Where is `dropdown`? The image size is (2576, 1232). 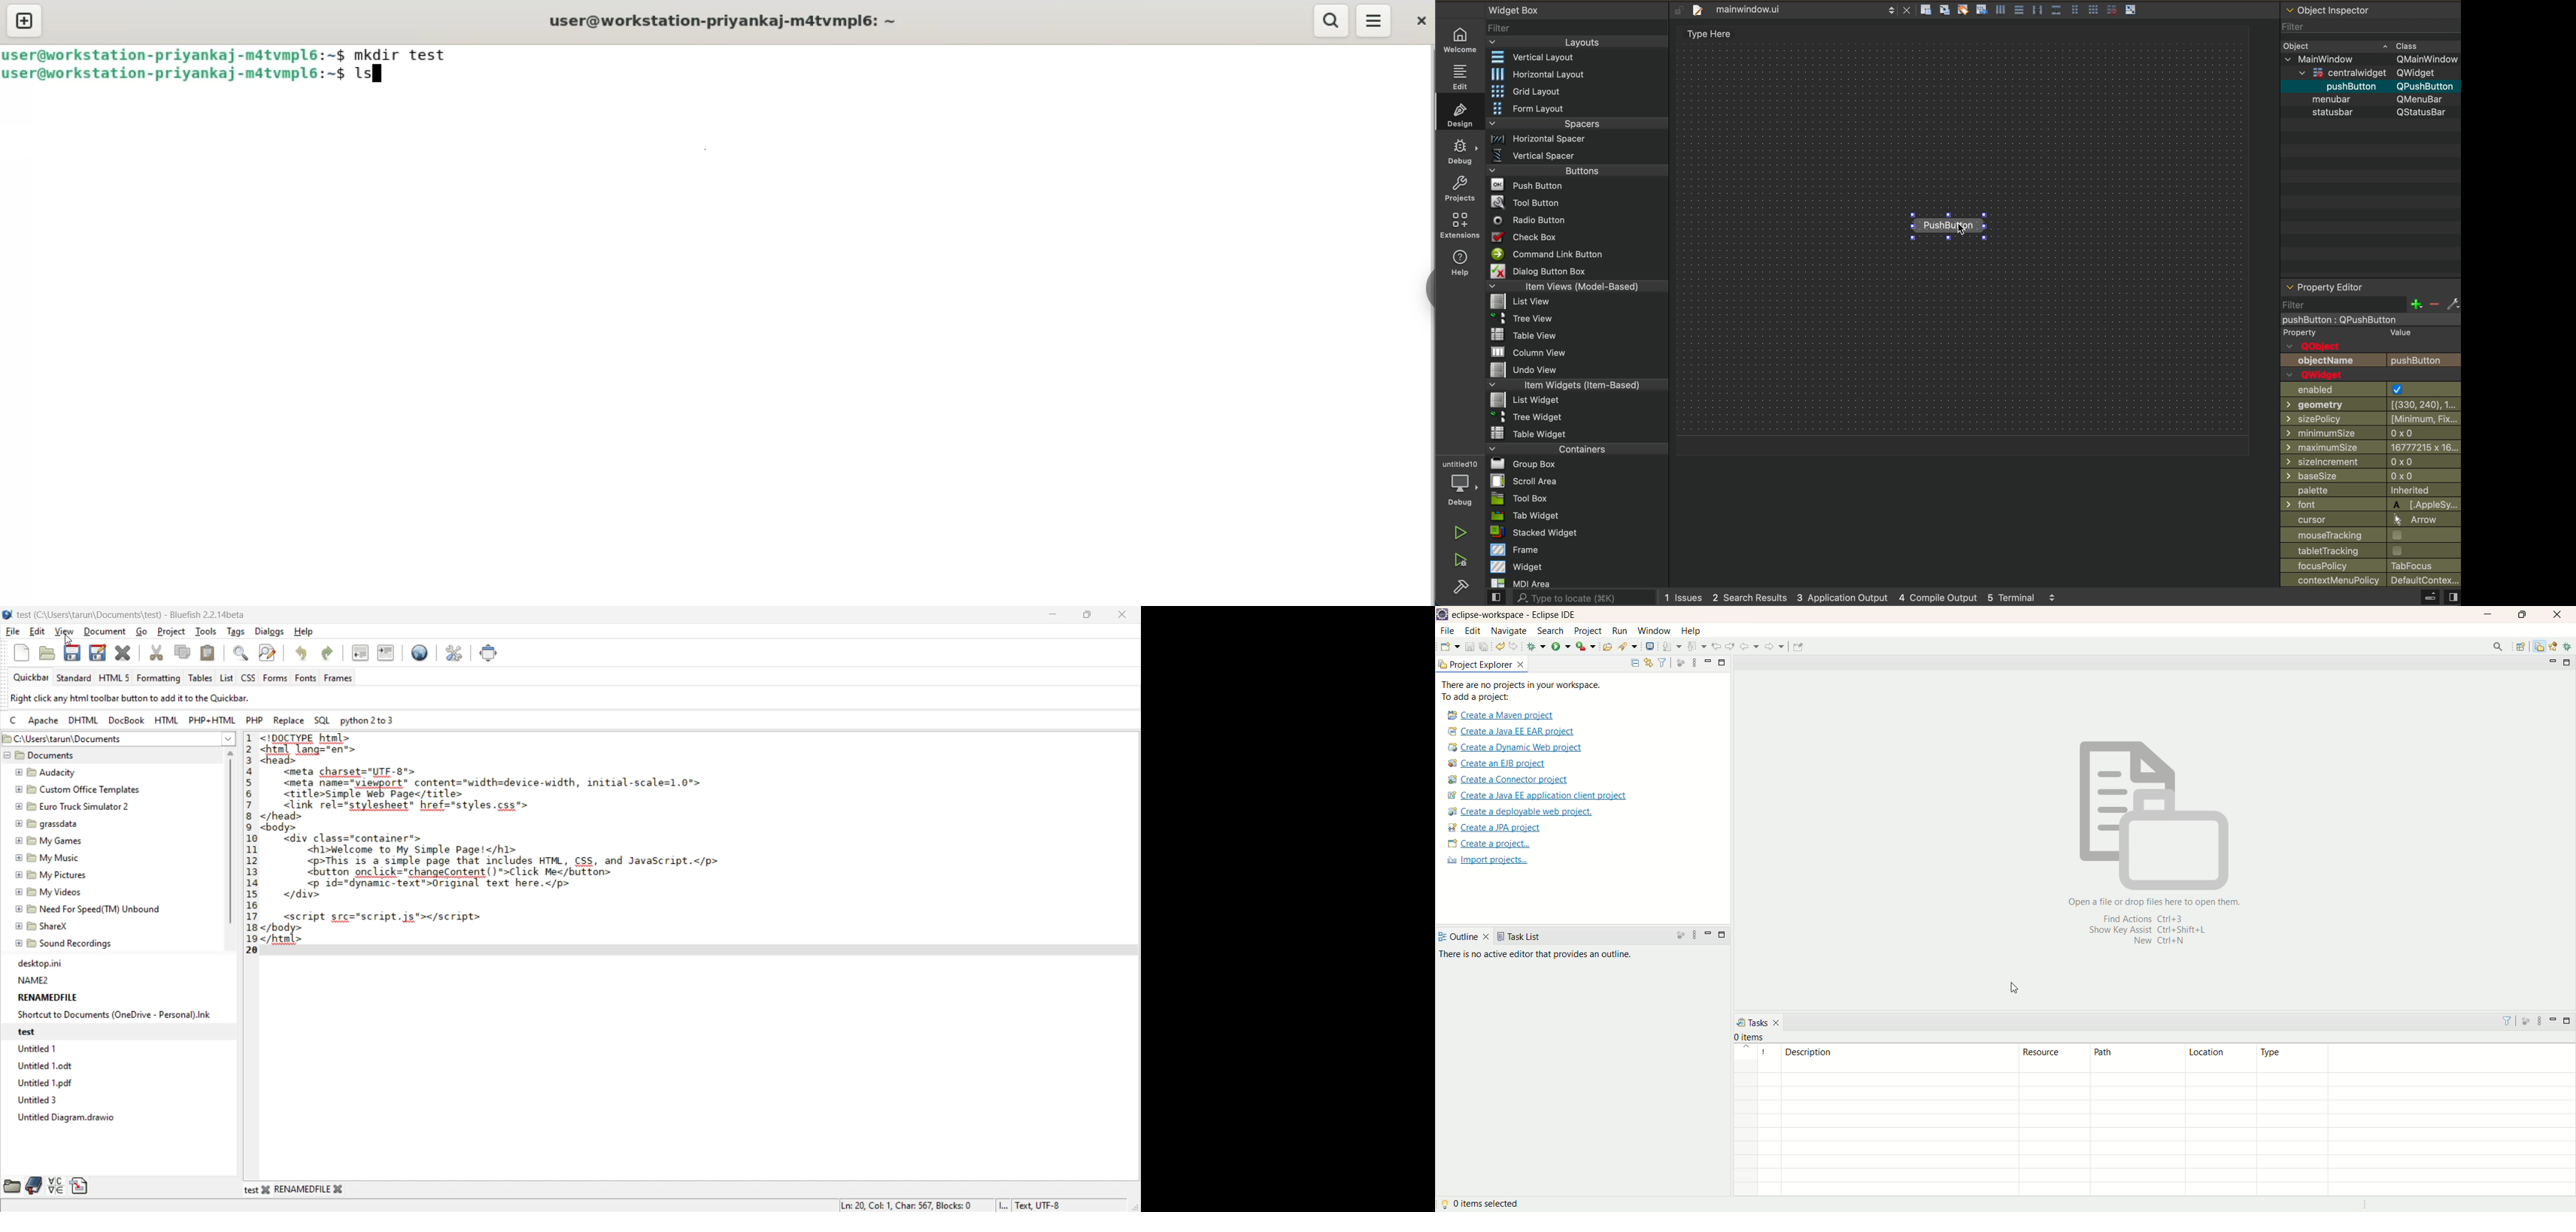 dropdown is located at coordinates (228, 738).